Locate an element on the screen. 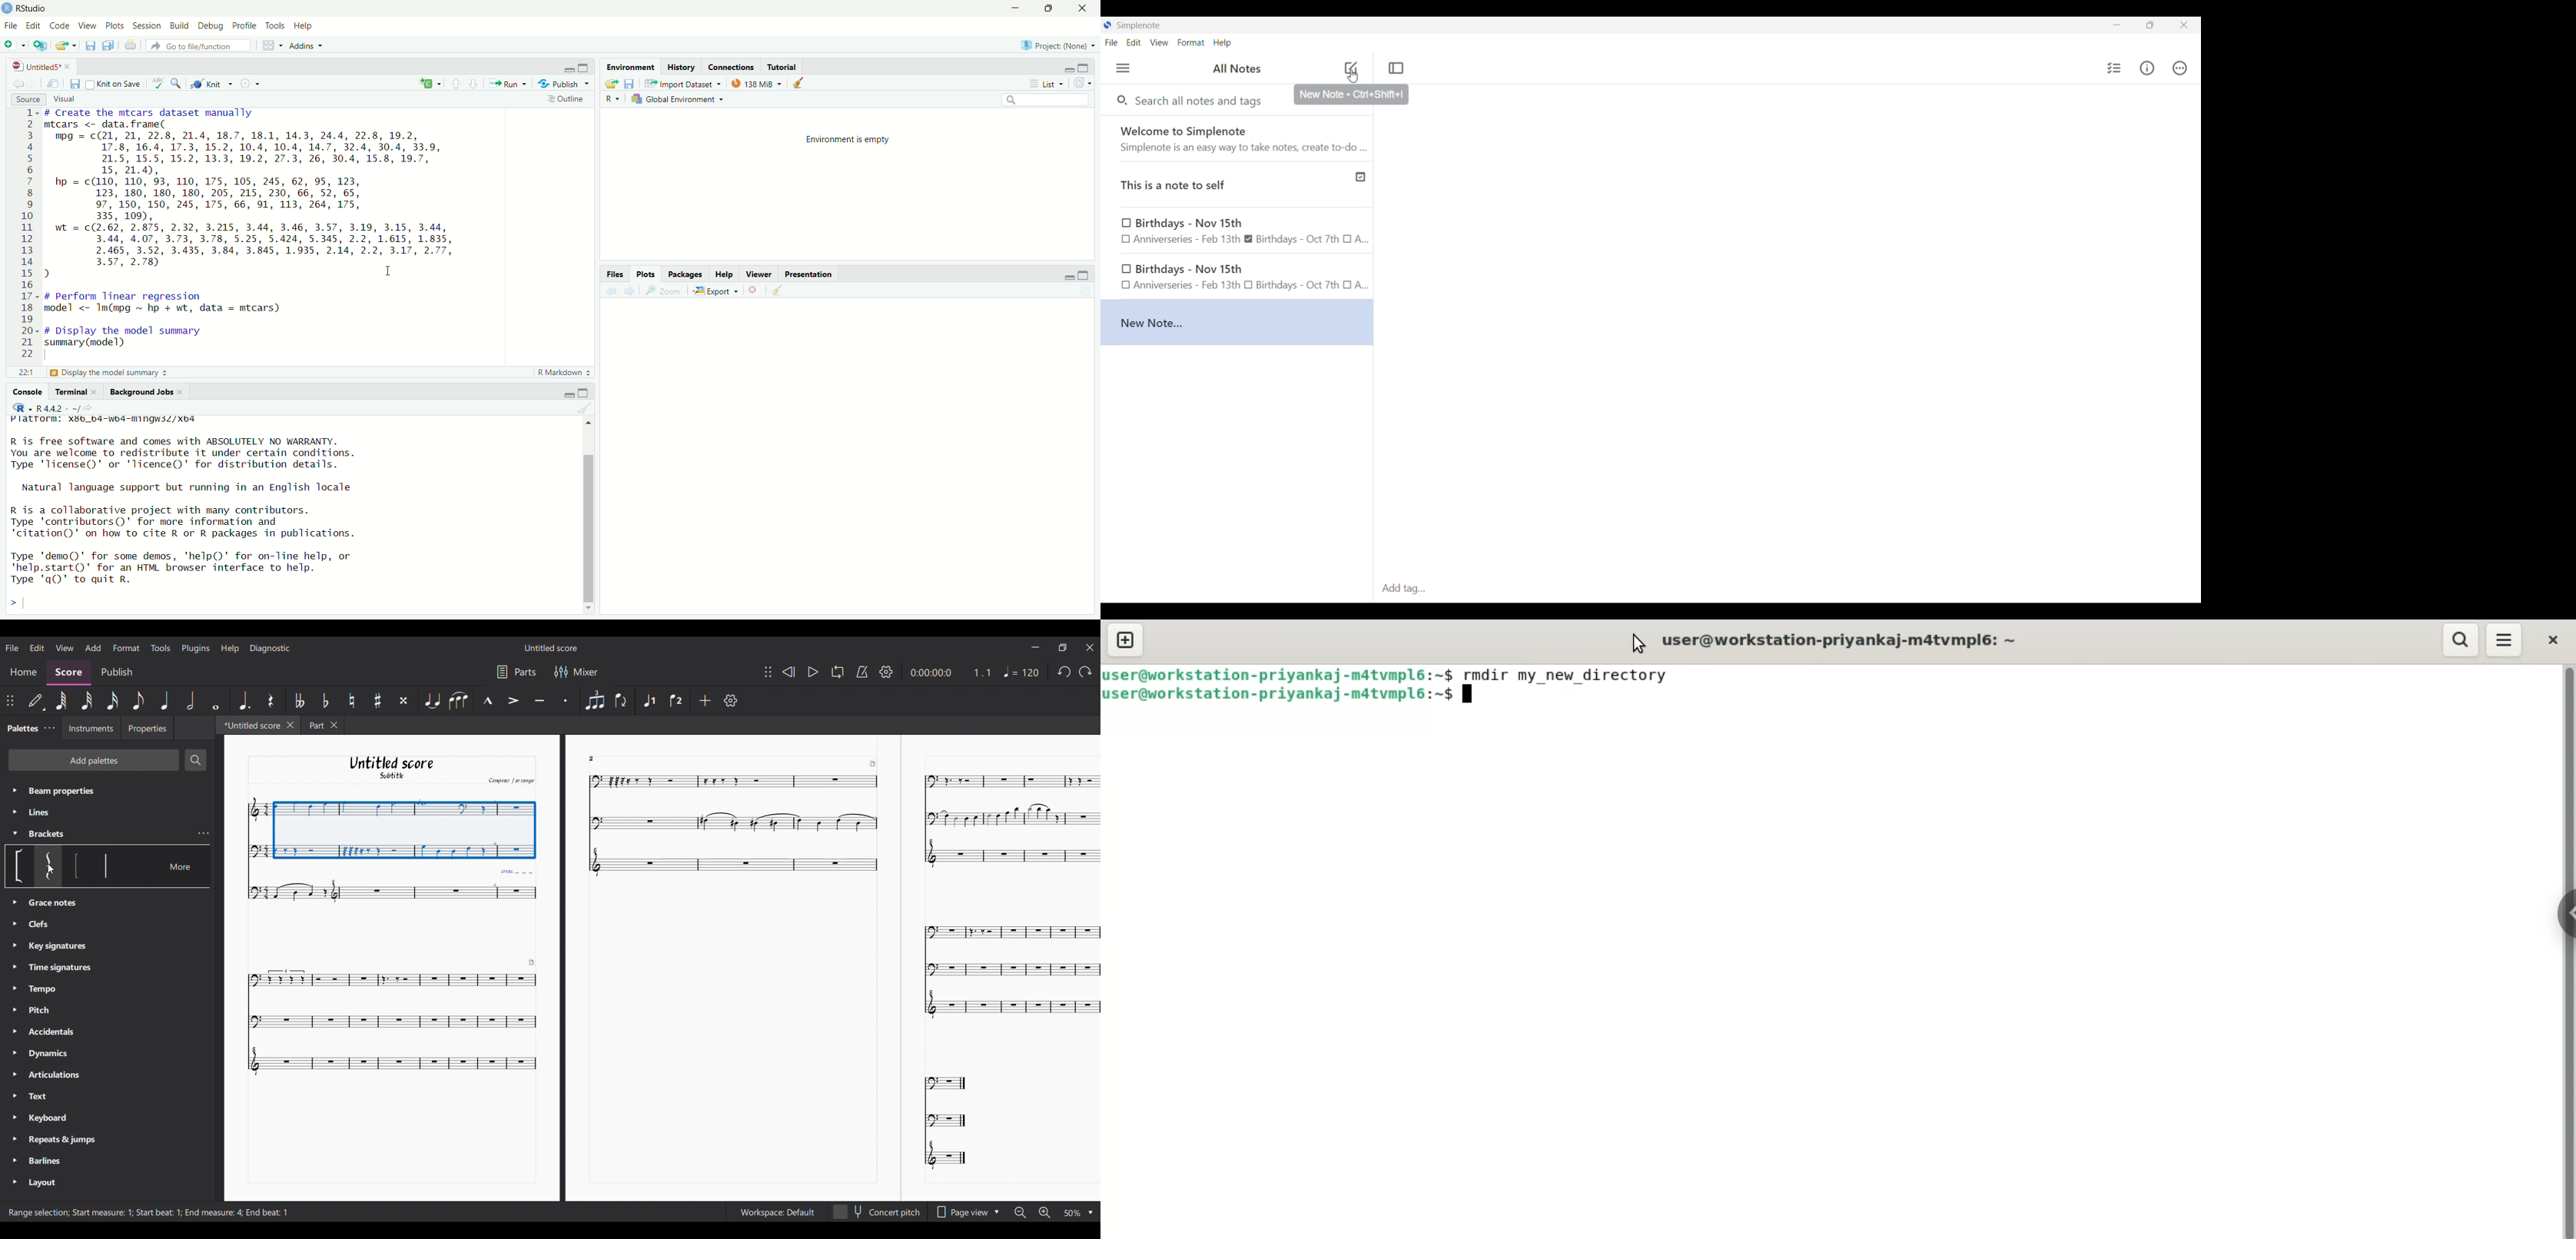 The width and height of the screenshot is (2576, 1260). Connections is located at coordinates (732, 68).